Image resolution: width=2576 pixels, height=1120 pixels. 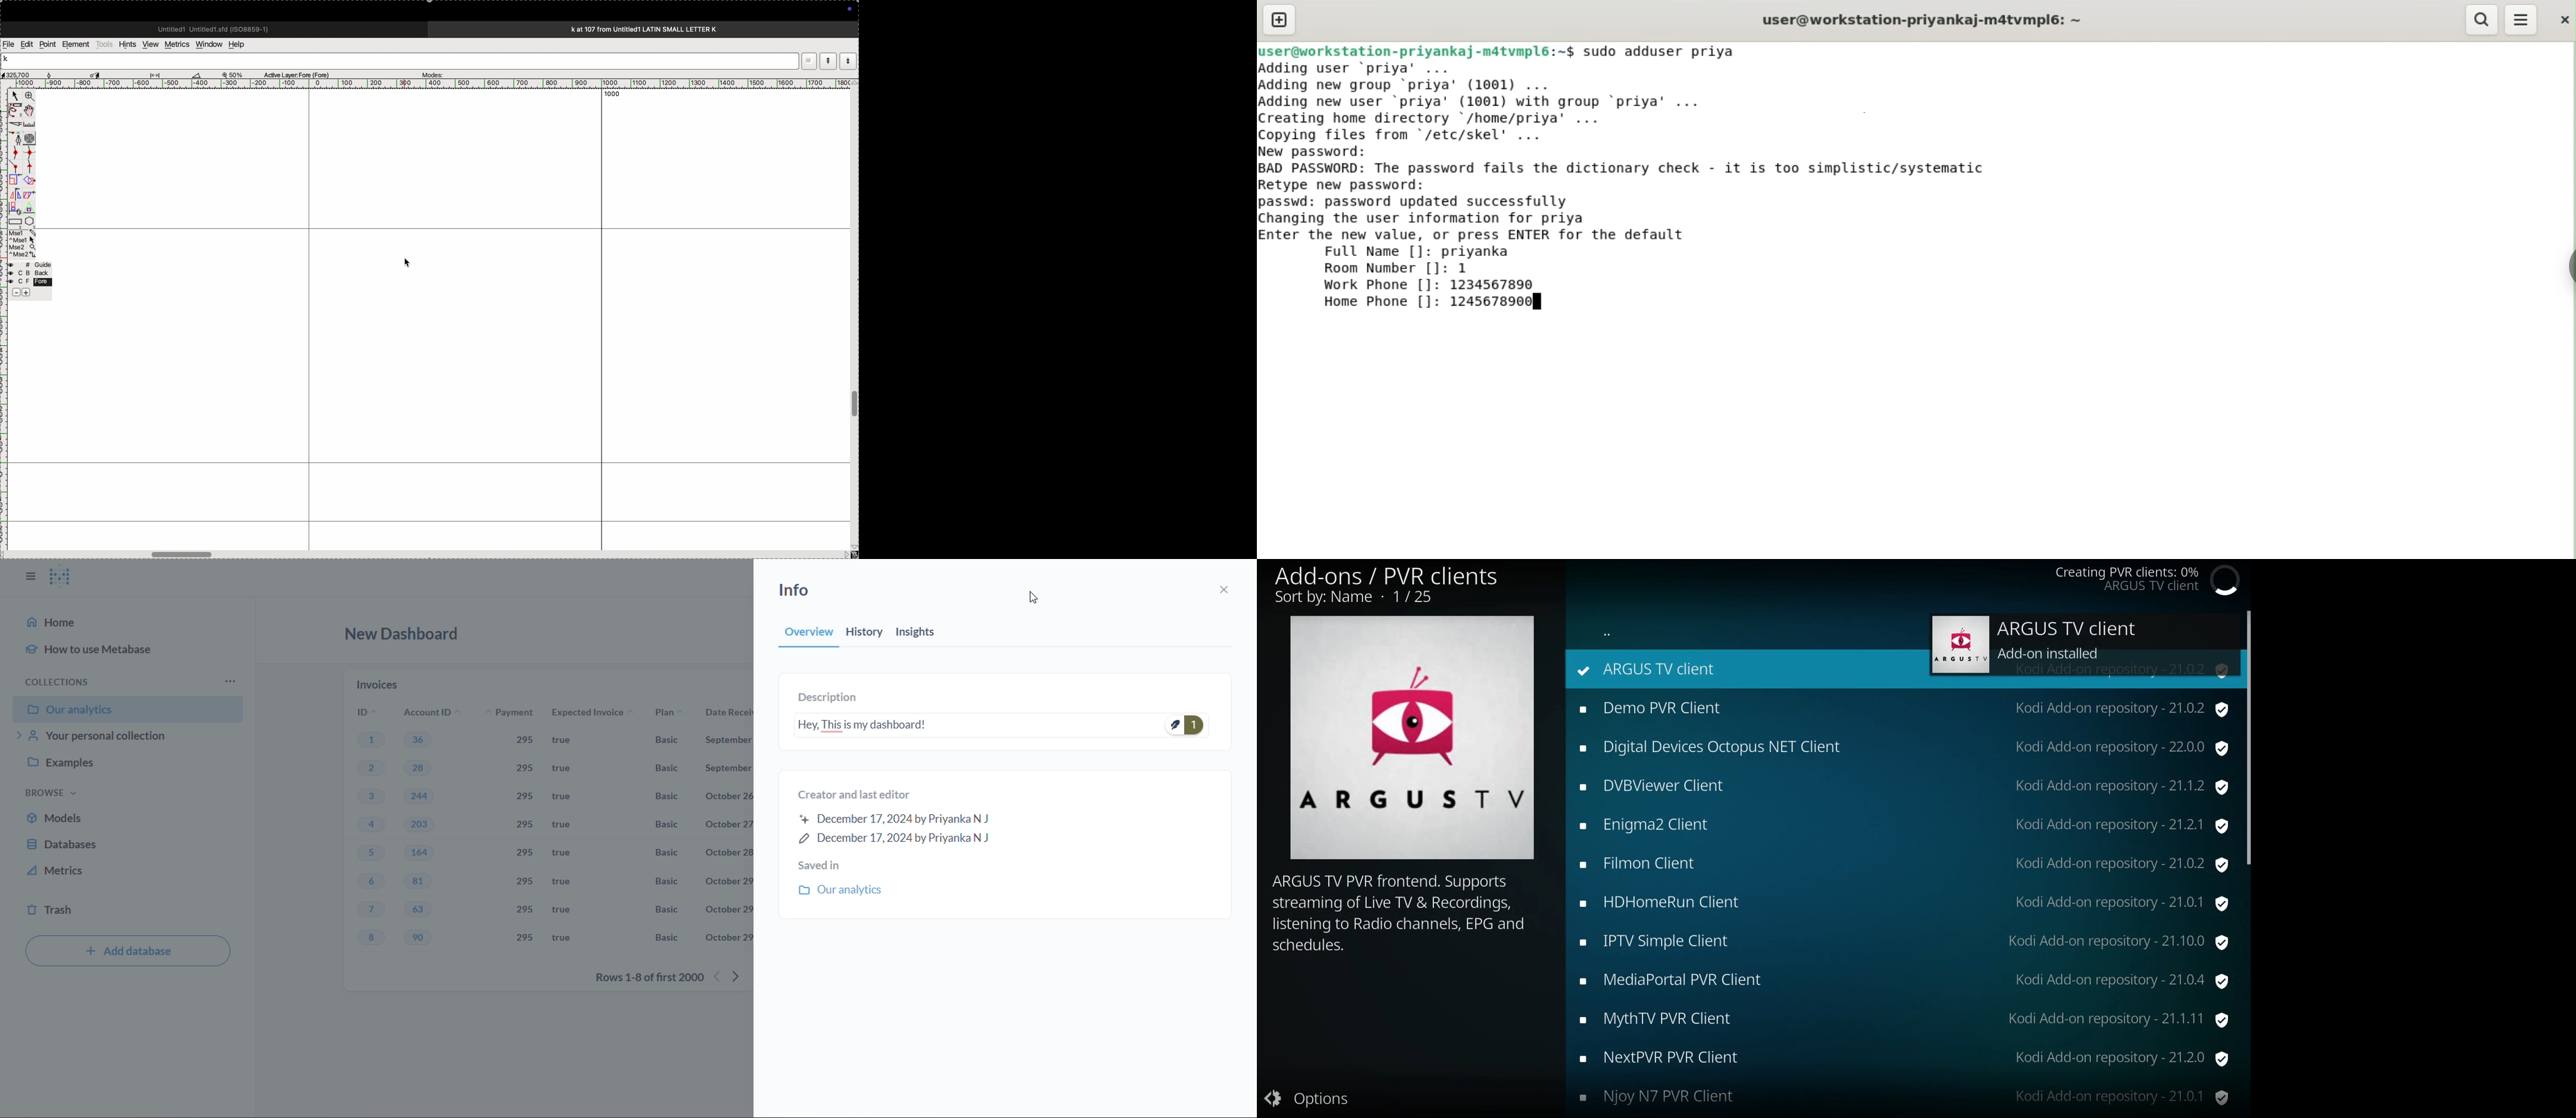 I want to click on untitled std, so click(x=216, y=28).